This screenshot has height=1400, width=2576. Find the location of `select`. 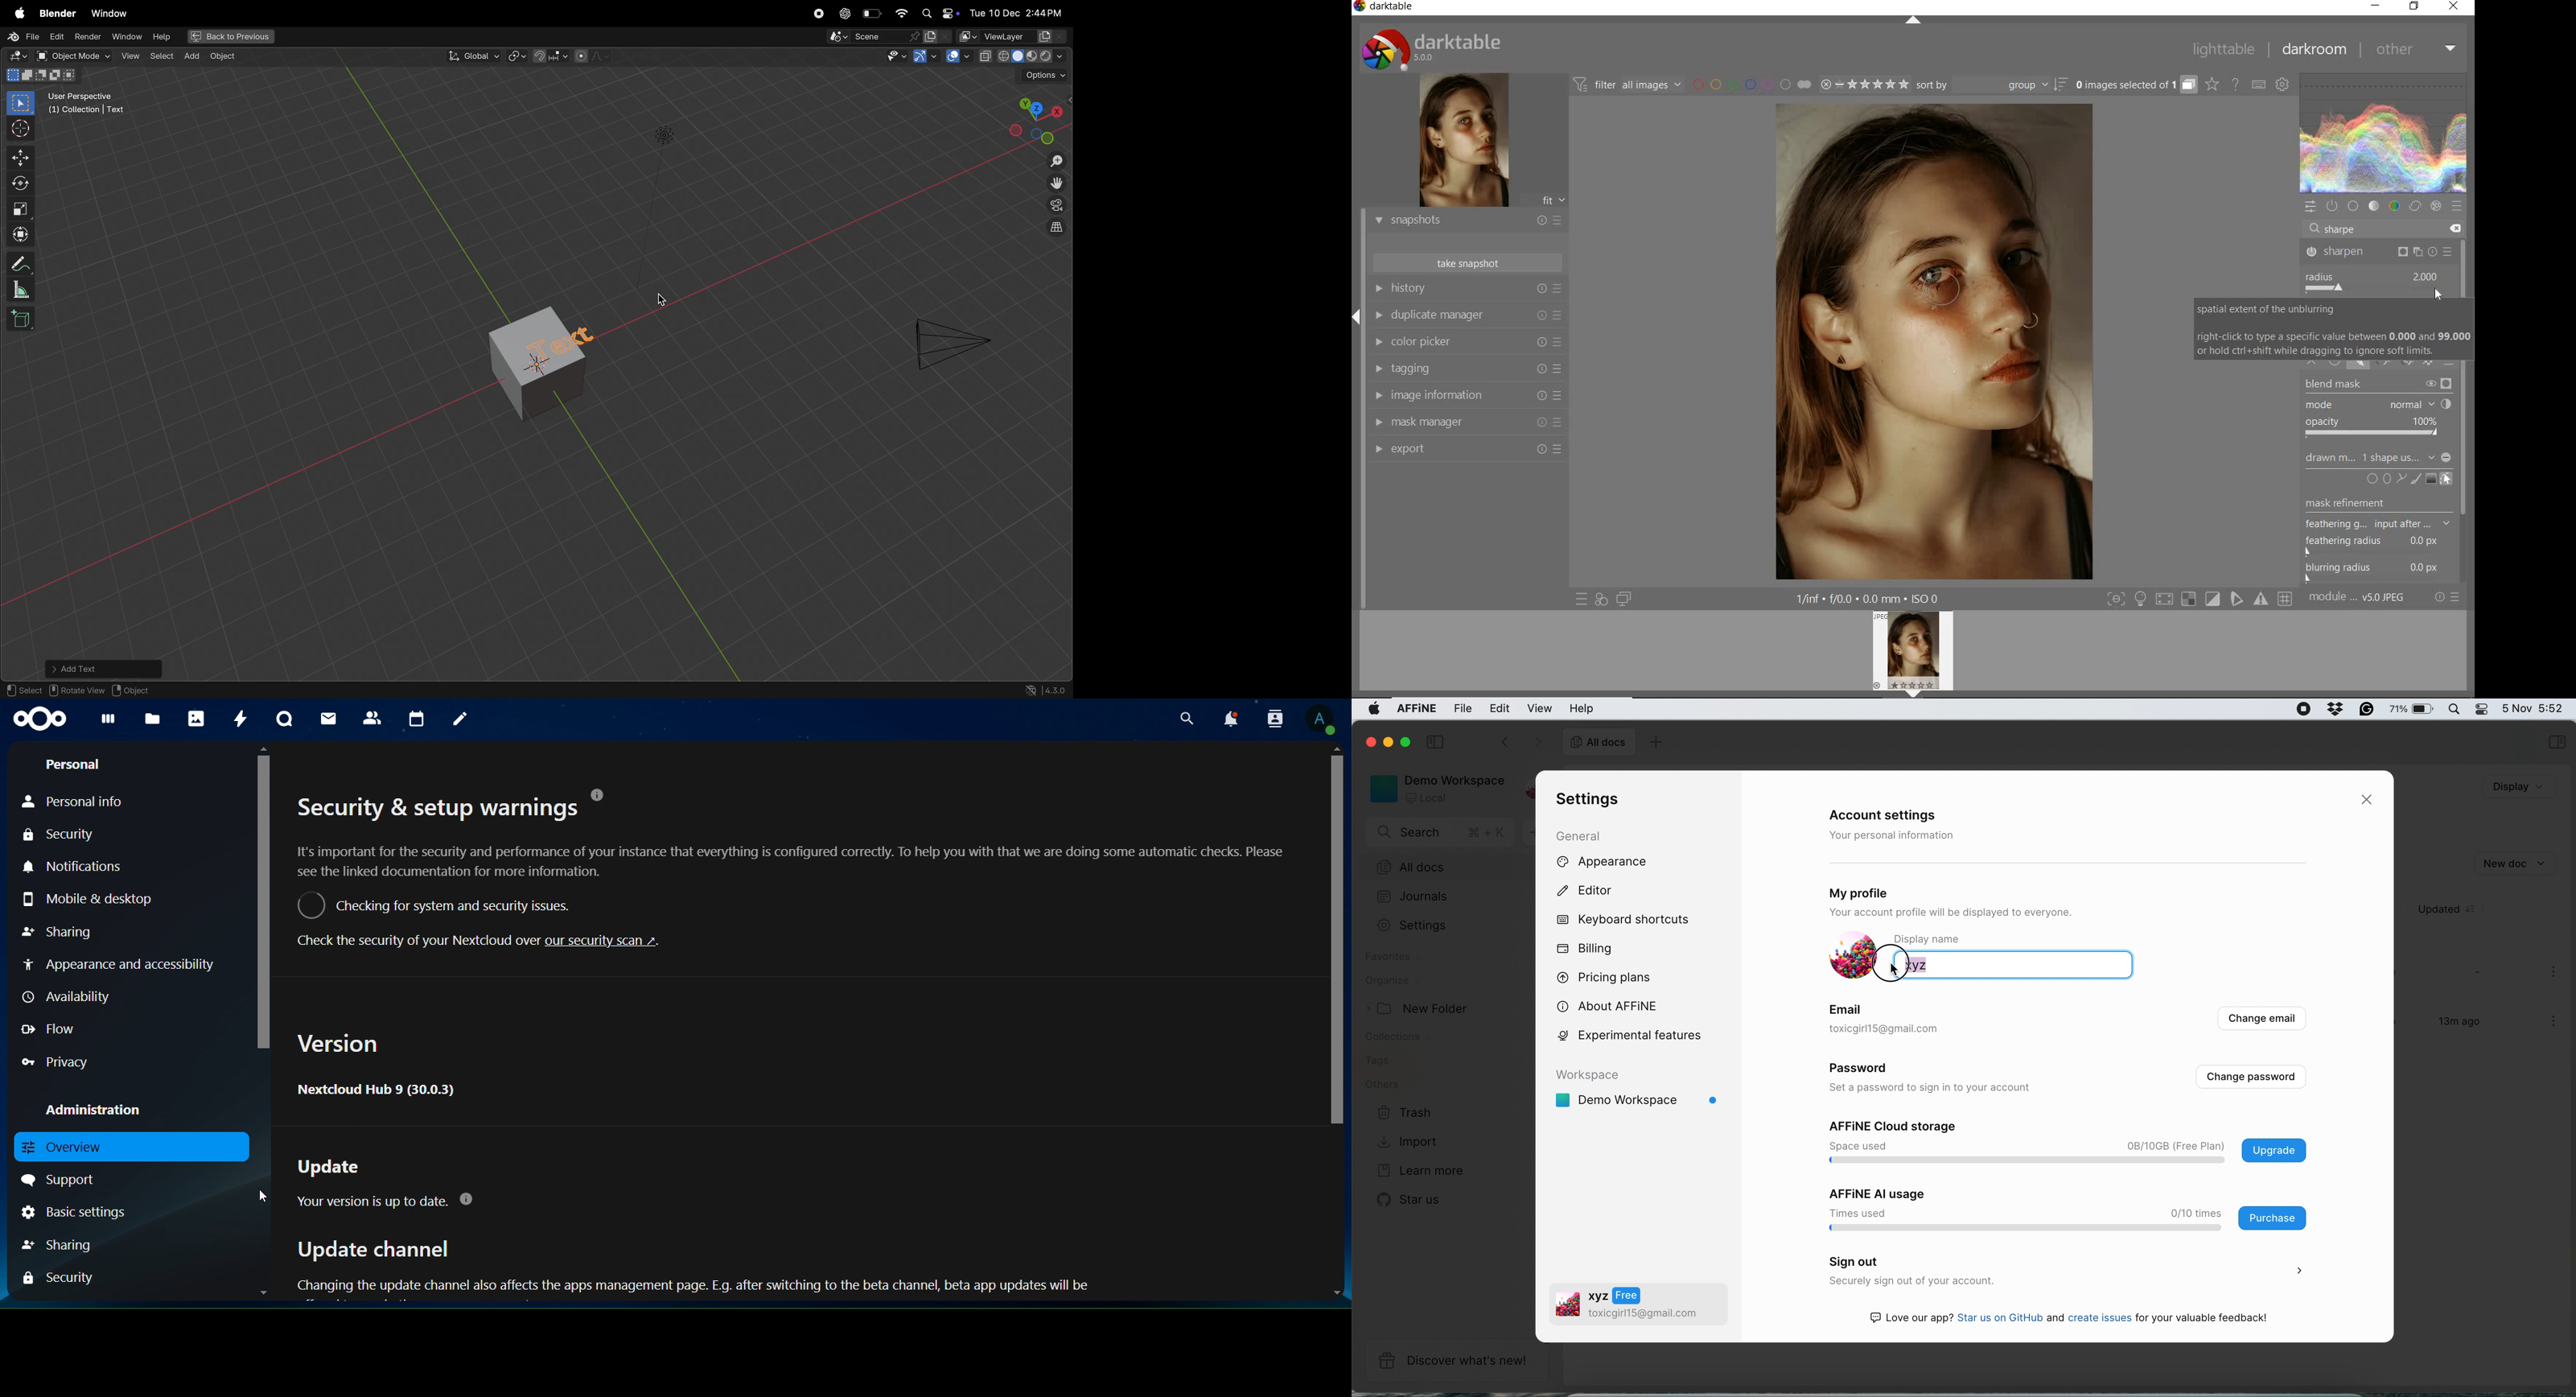

select is located at coordinates (19, 103).